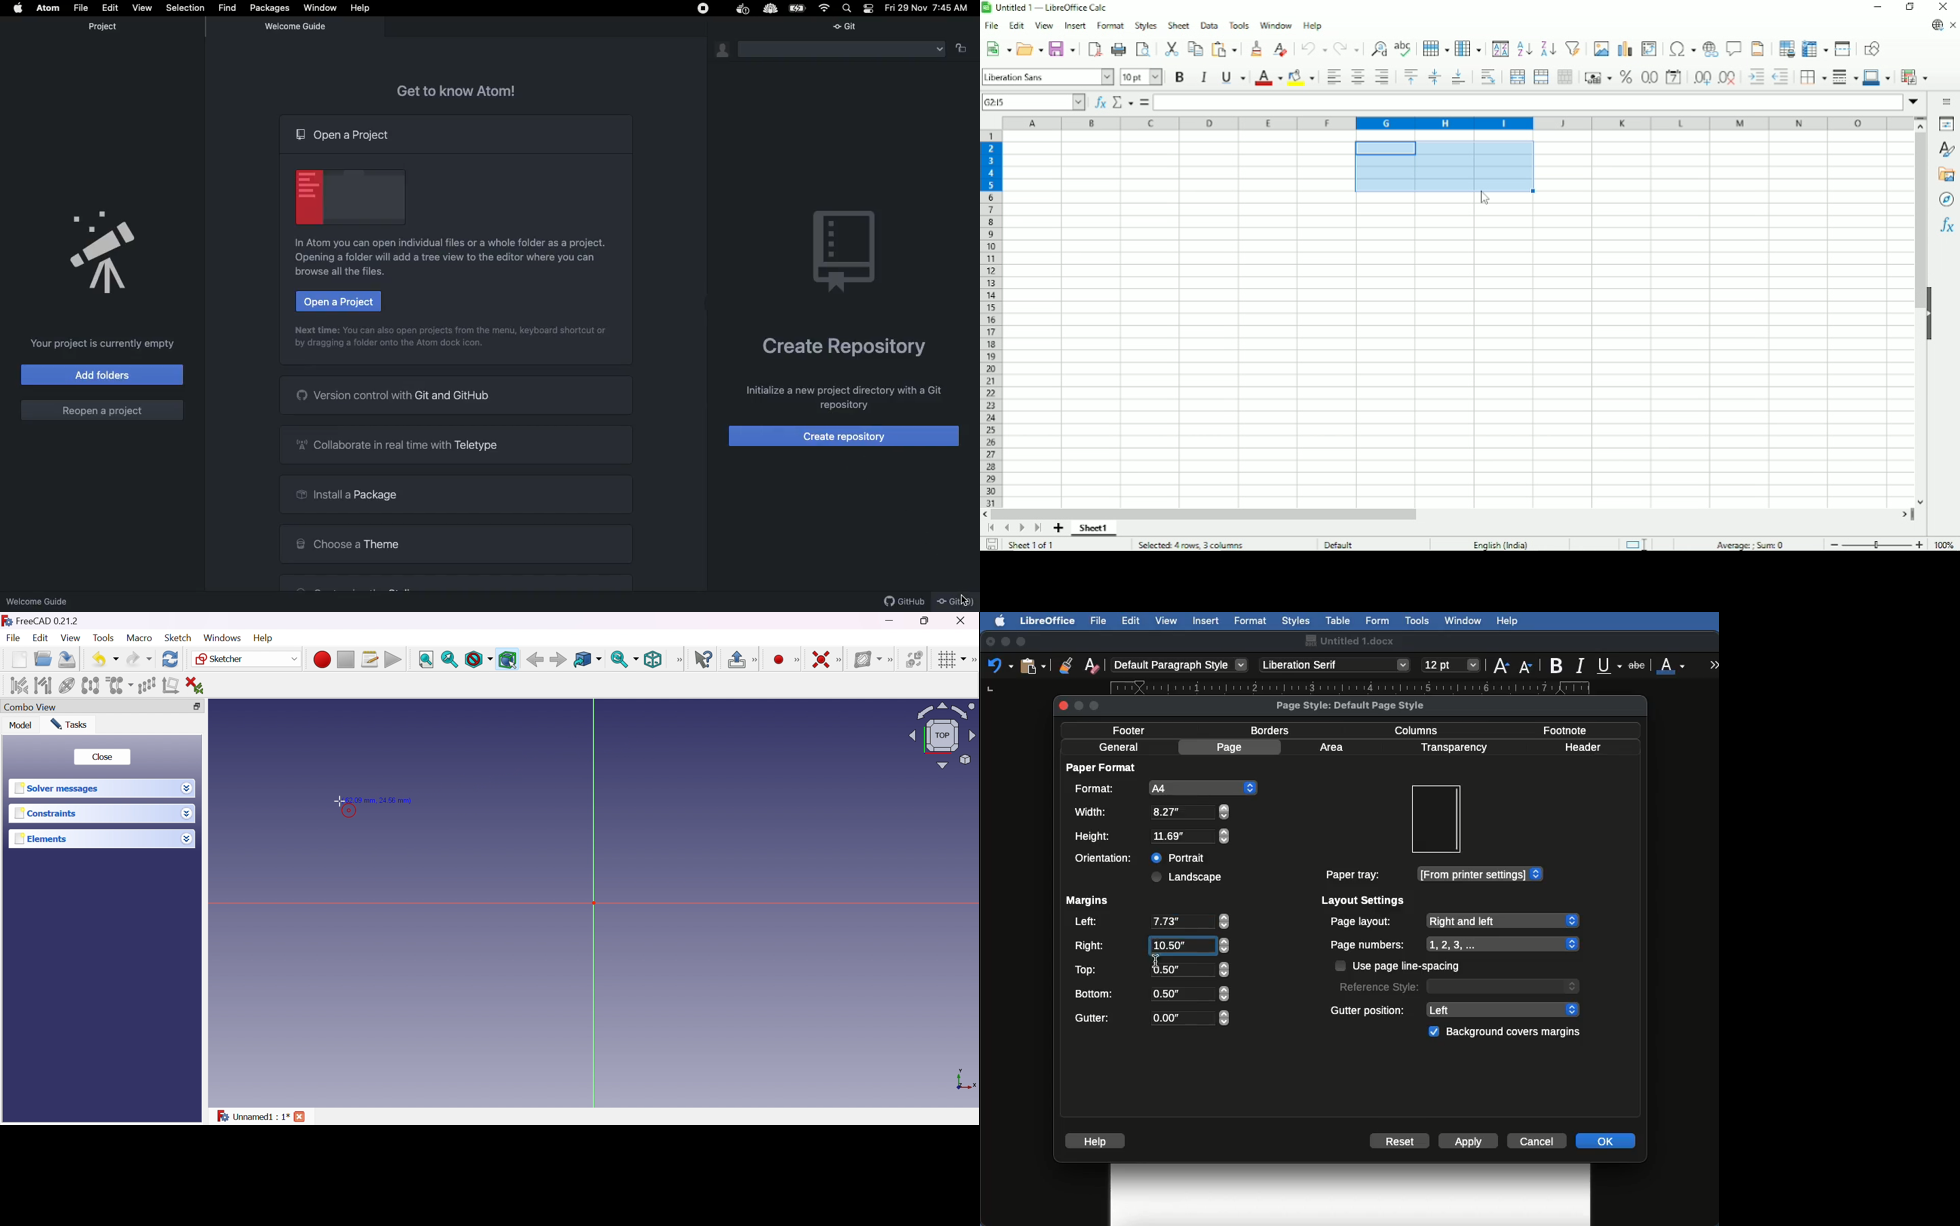  I want to click on Save, so click(1062, 49).